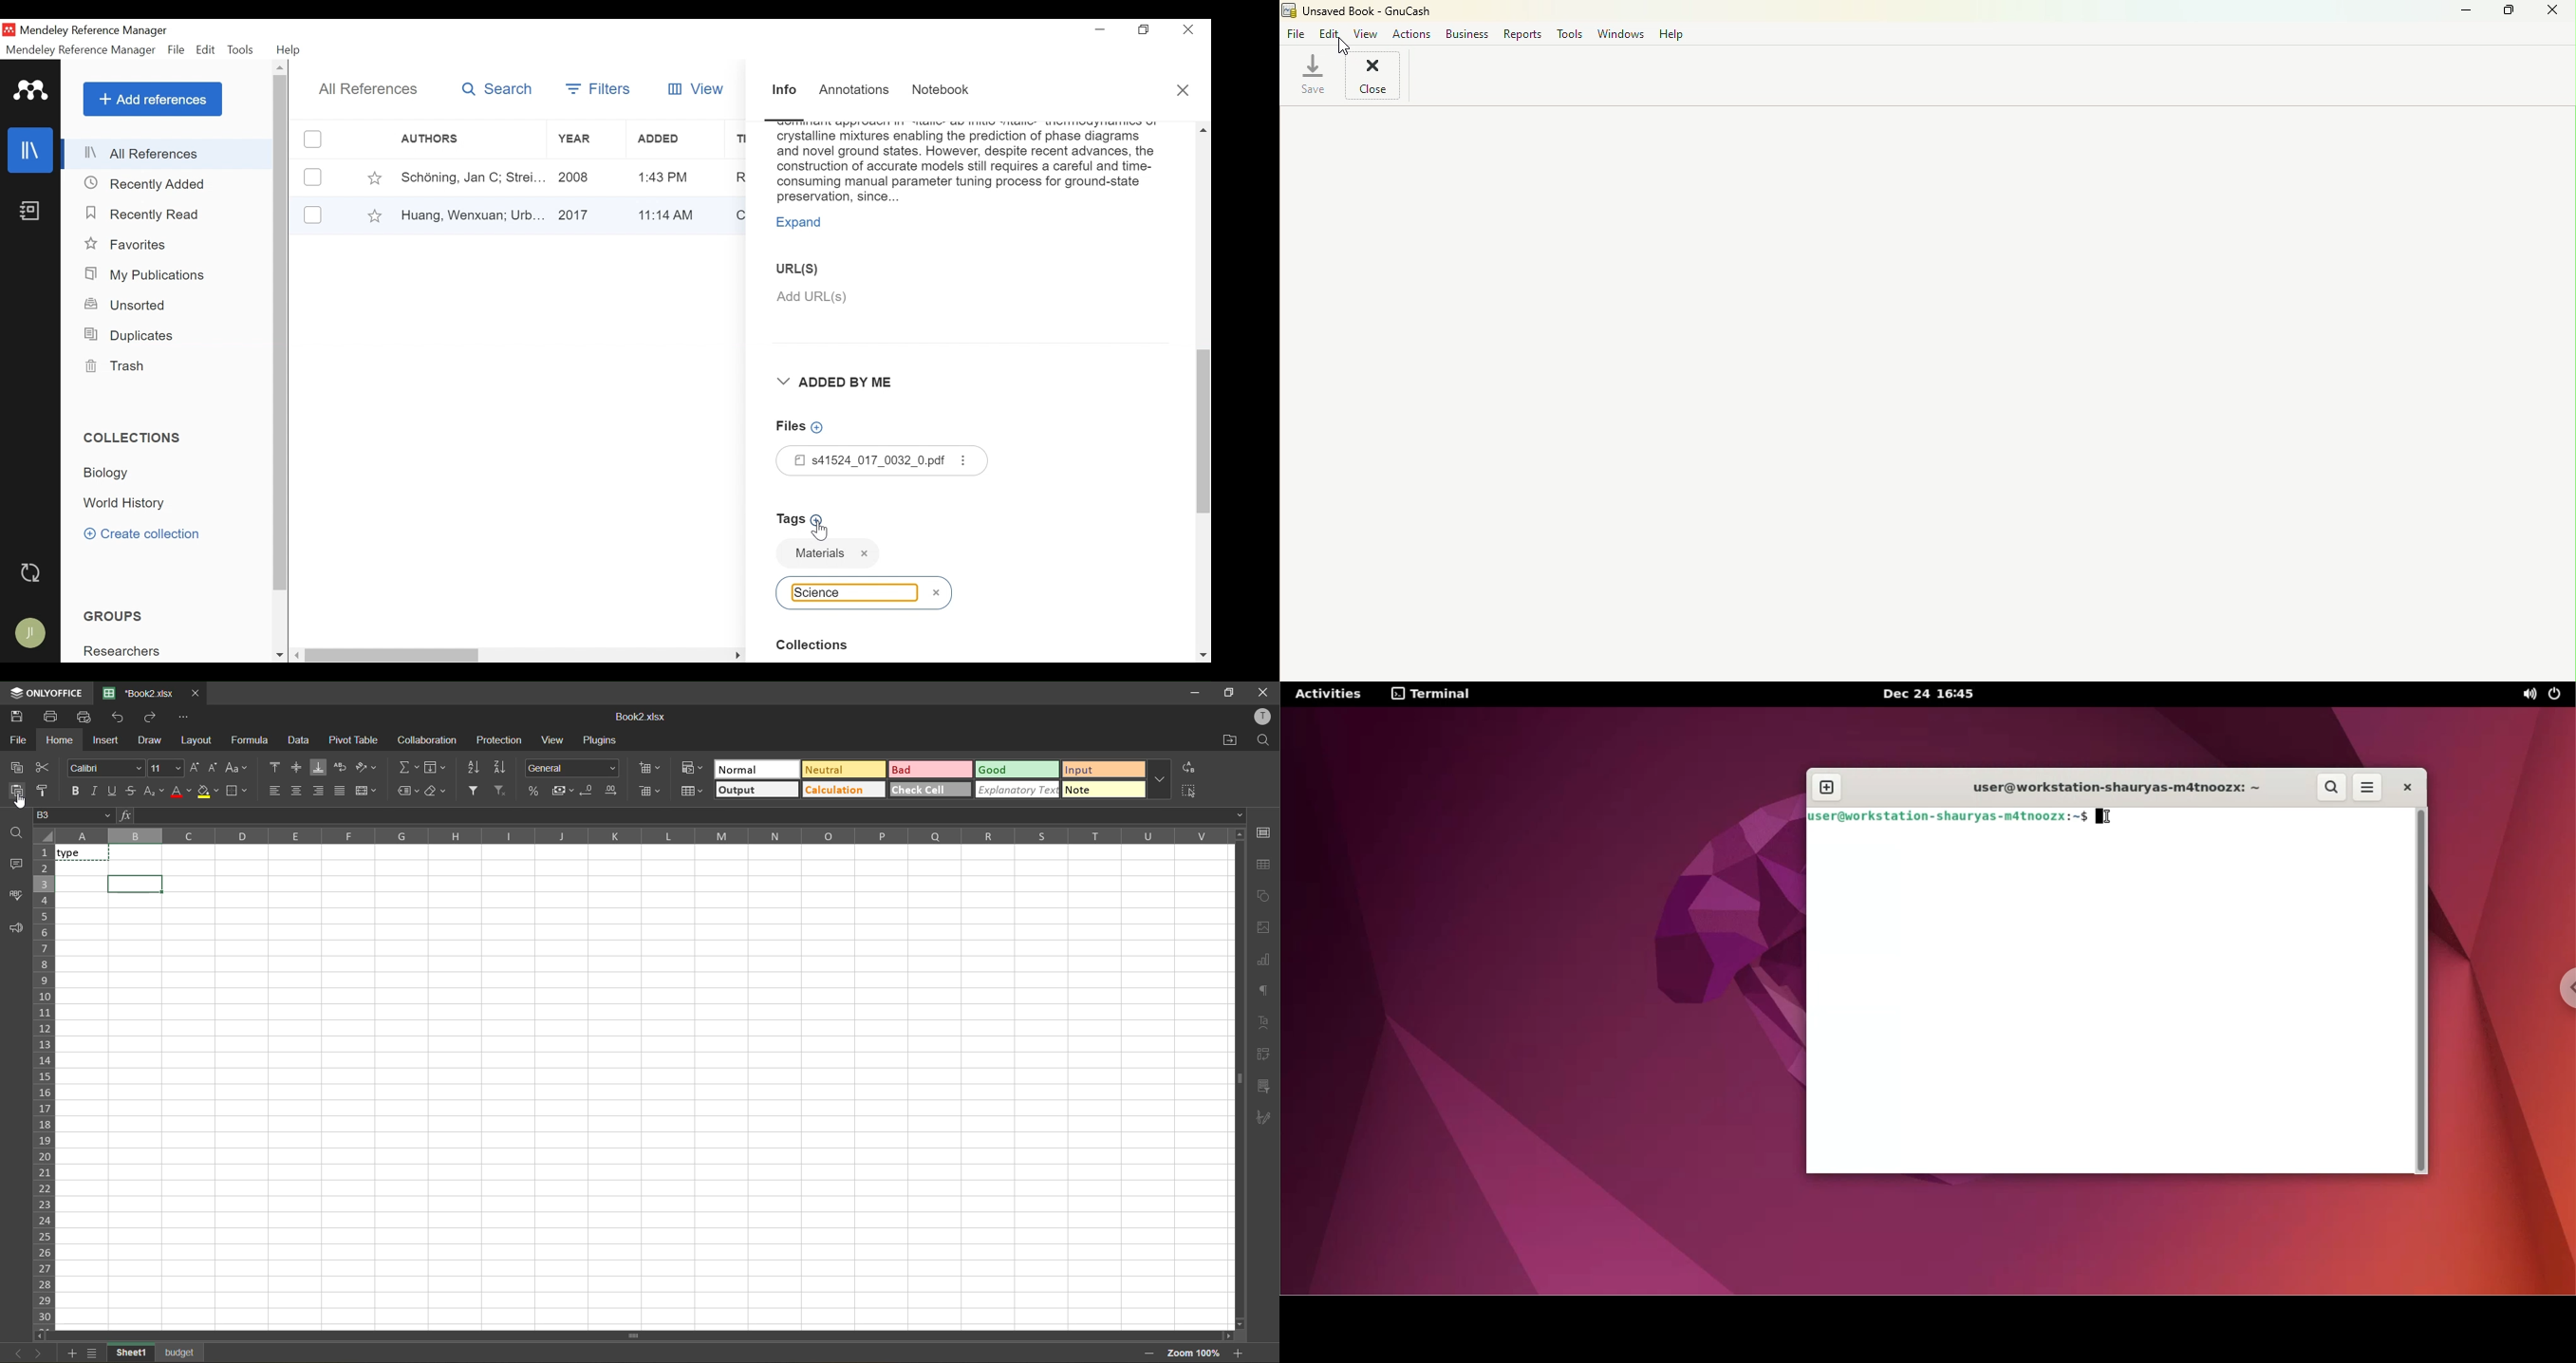 The width and height of the screenshot is (2576, 1372). I want to click on sort ascending, so click(473, 770).